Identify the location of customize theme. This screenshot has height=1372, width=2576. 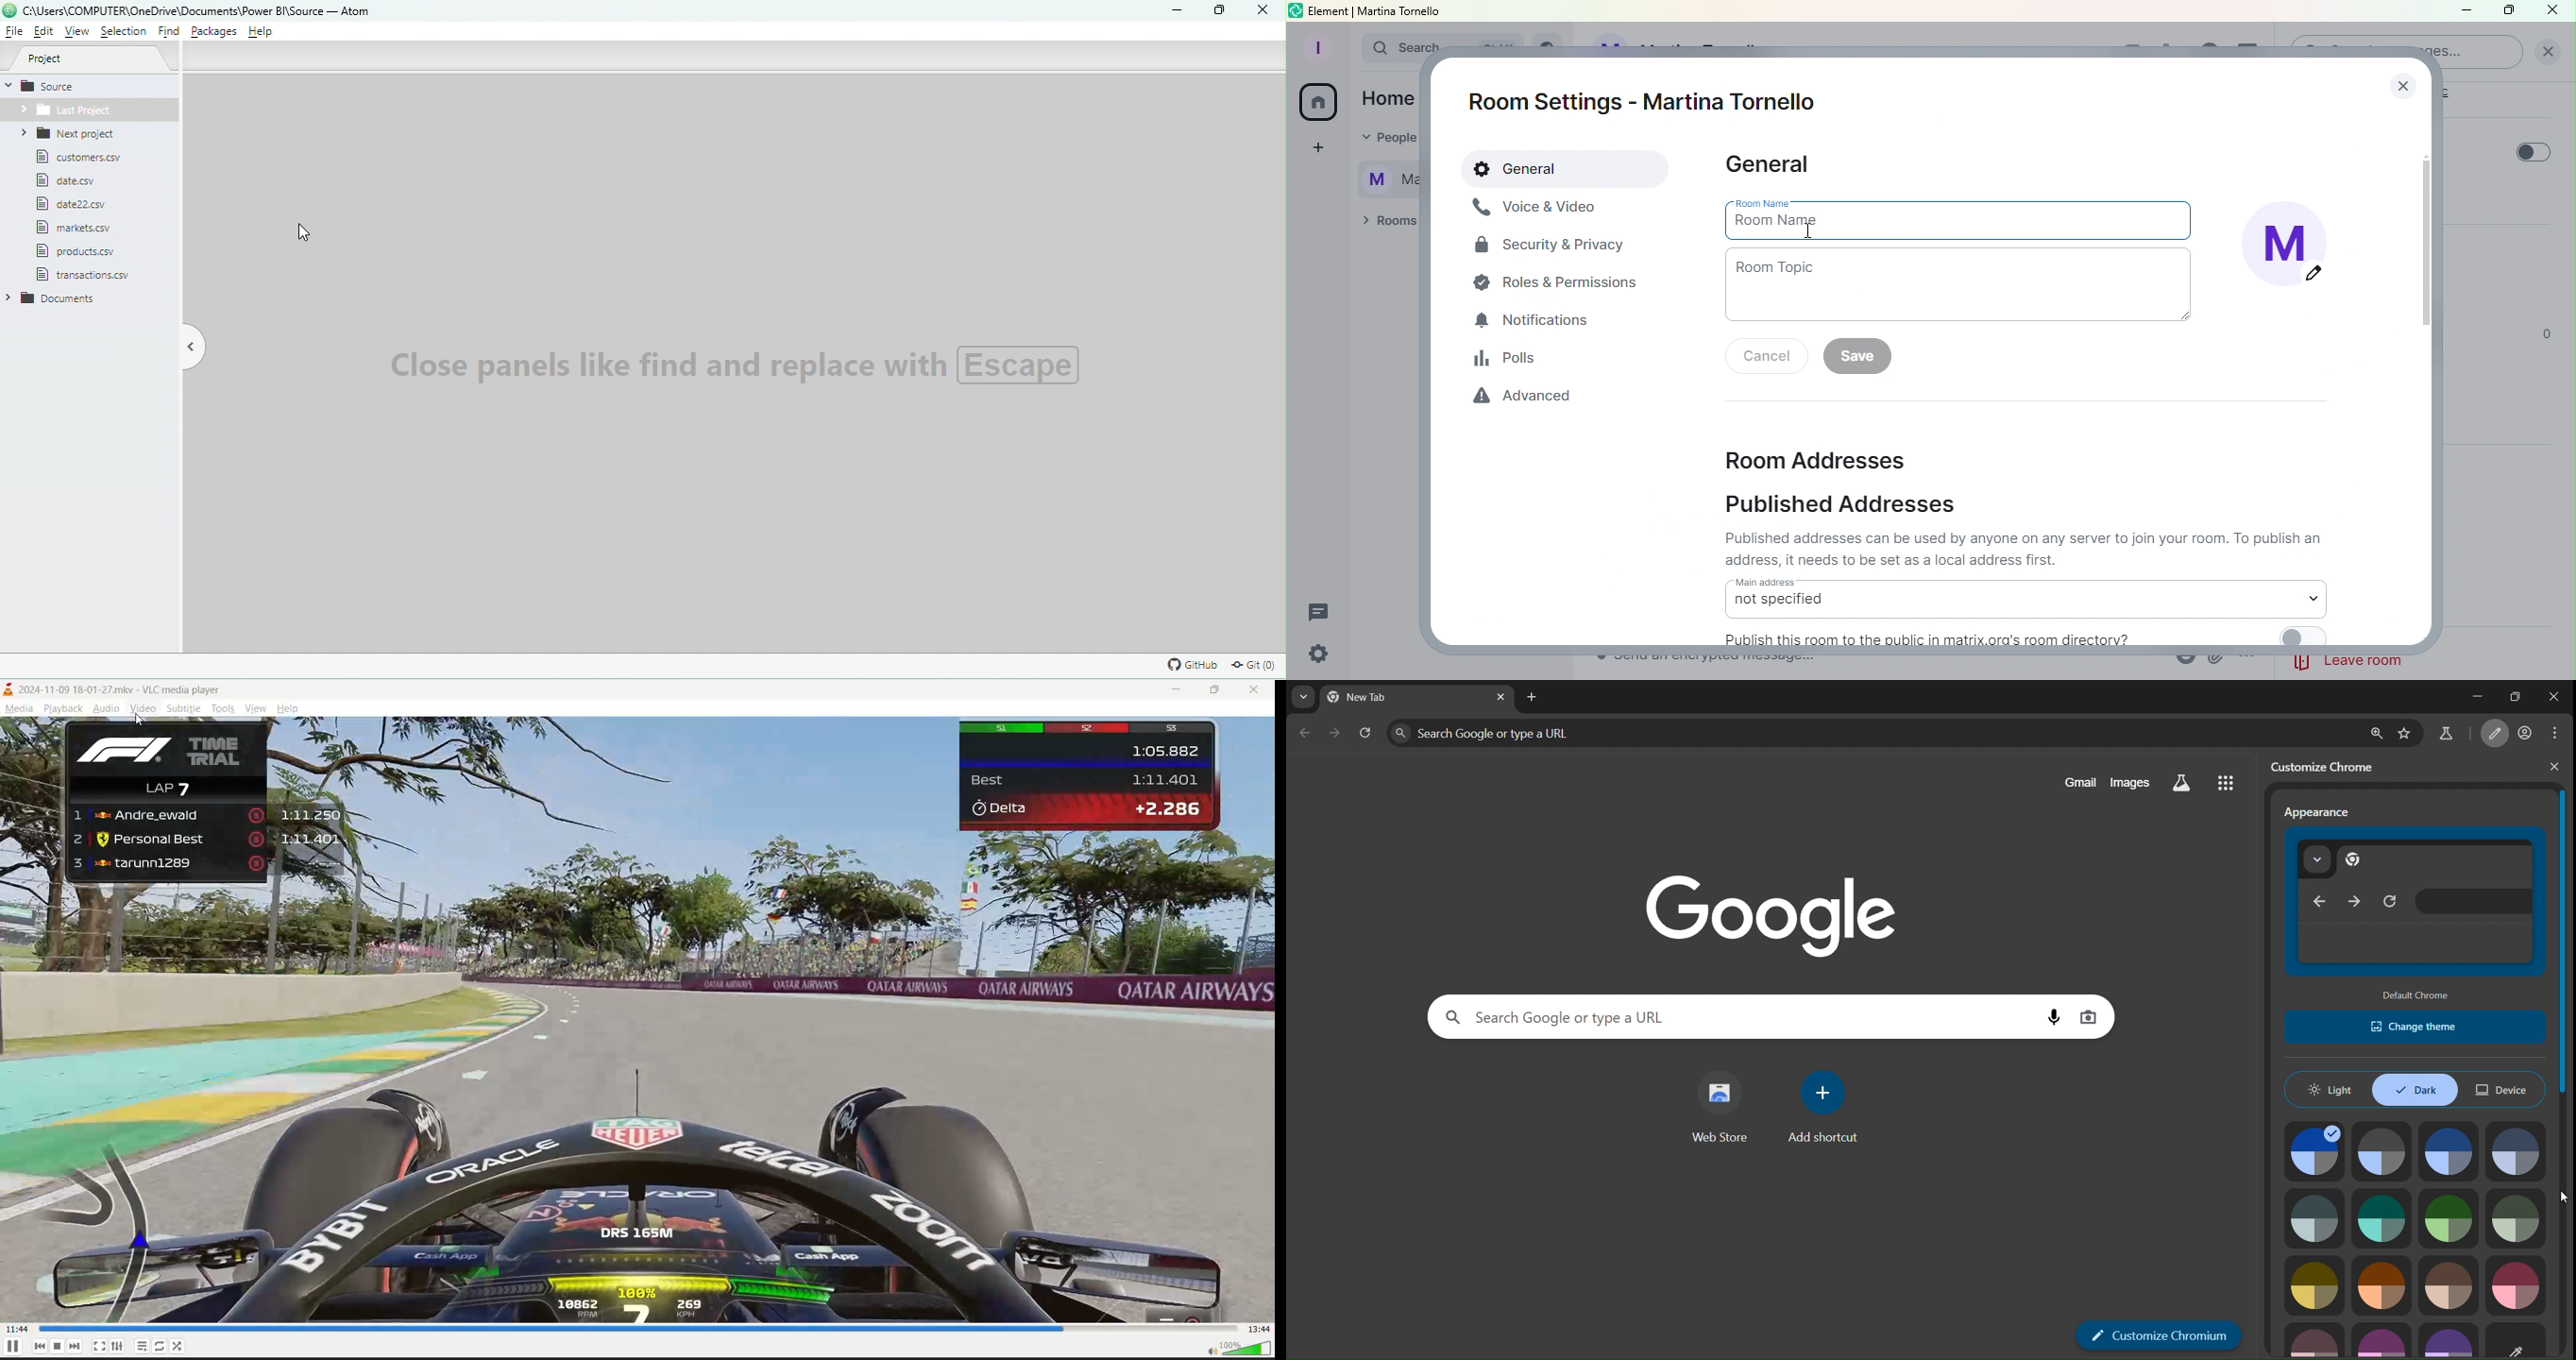
(2516, 1340).